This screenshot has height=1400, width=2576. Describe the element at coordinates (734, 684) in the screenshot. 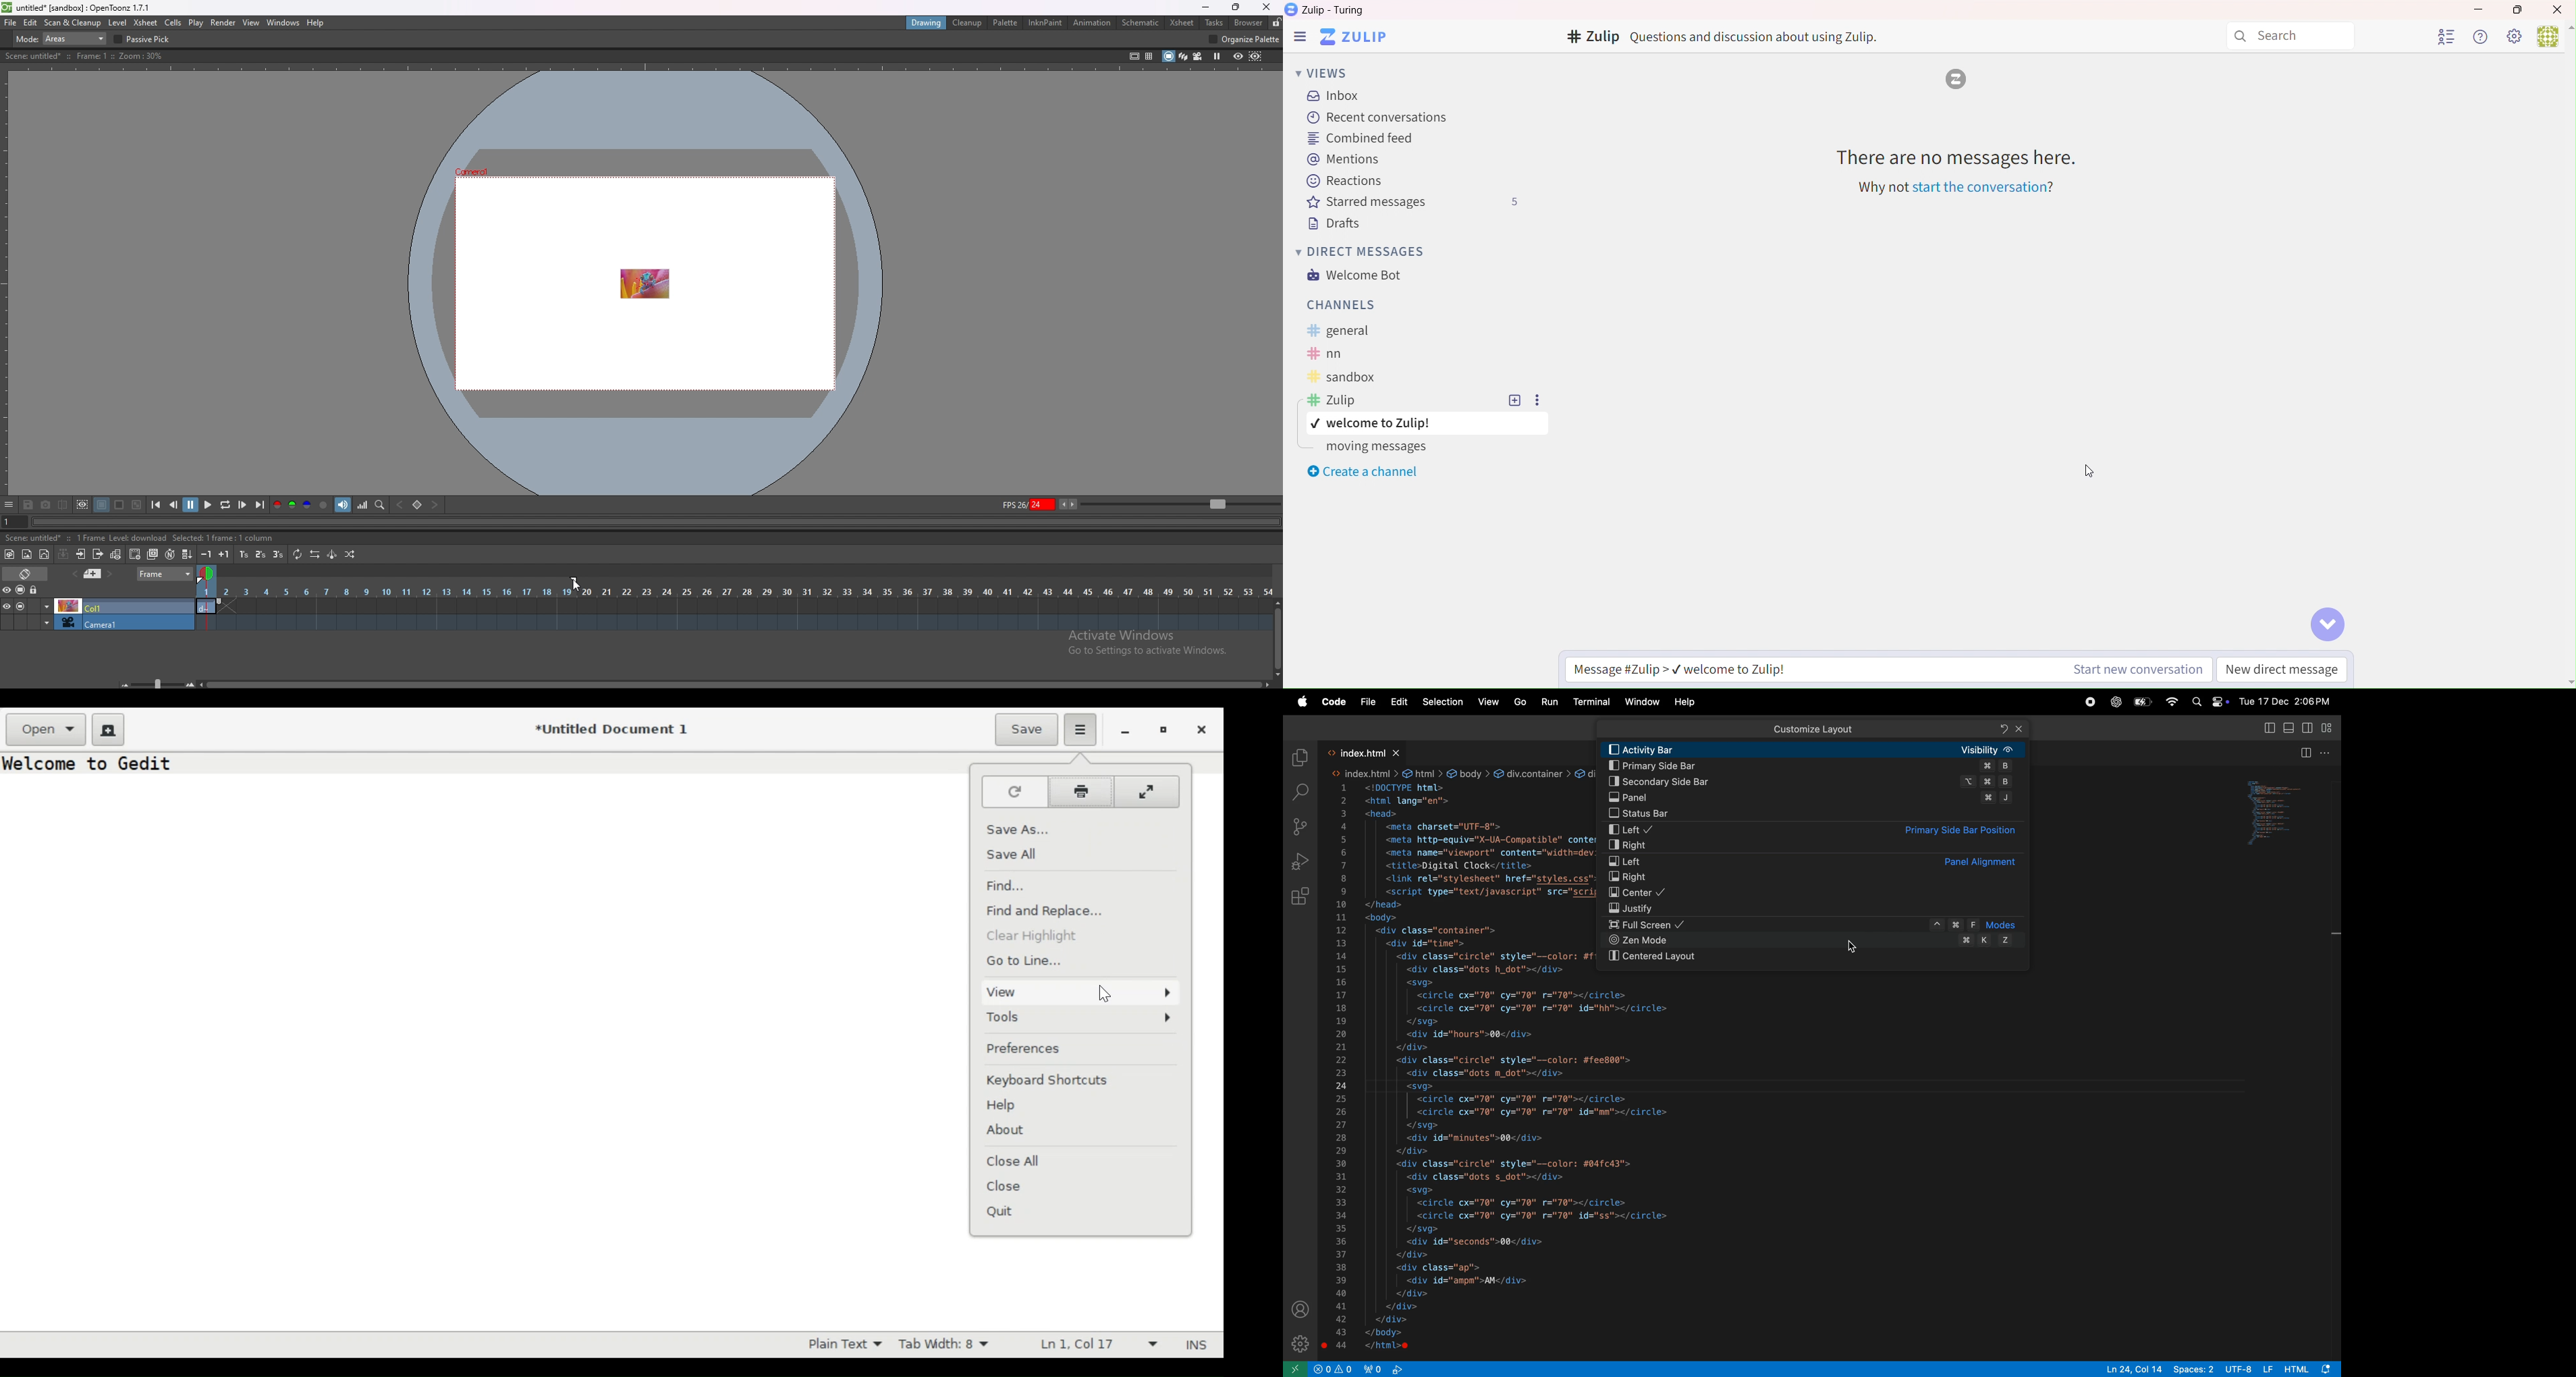

I see `scroll bar` at that location.